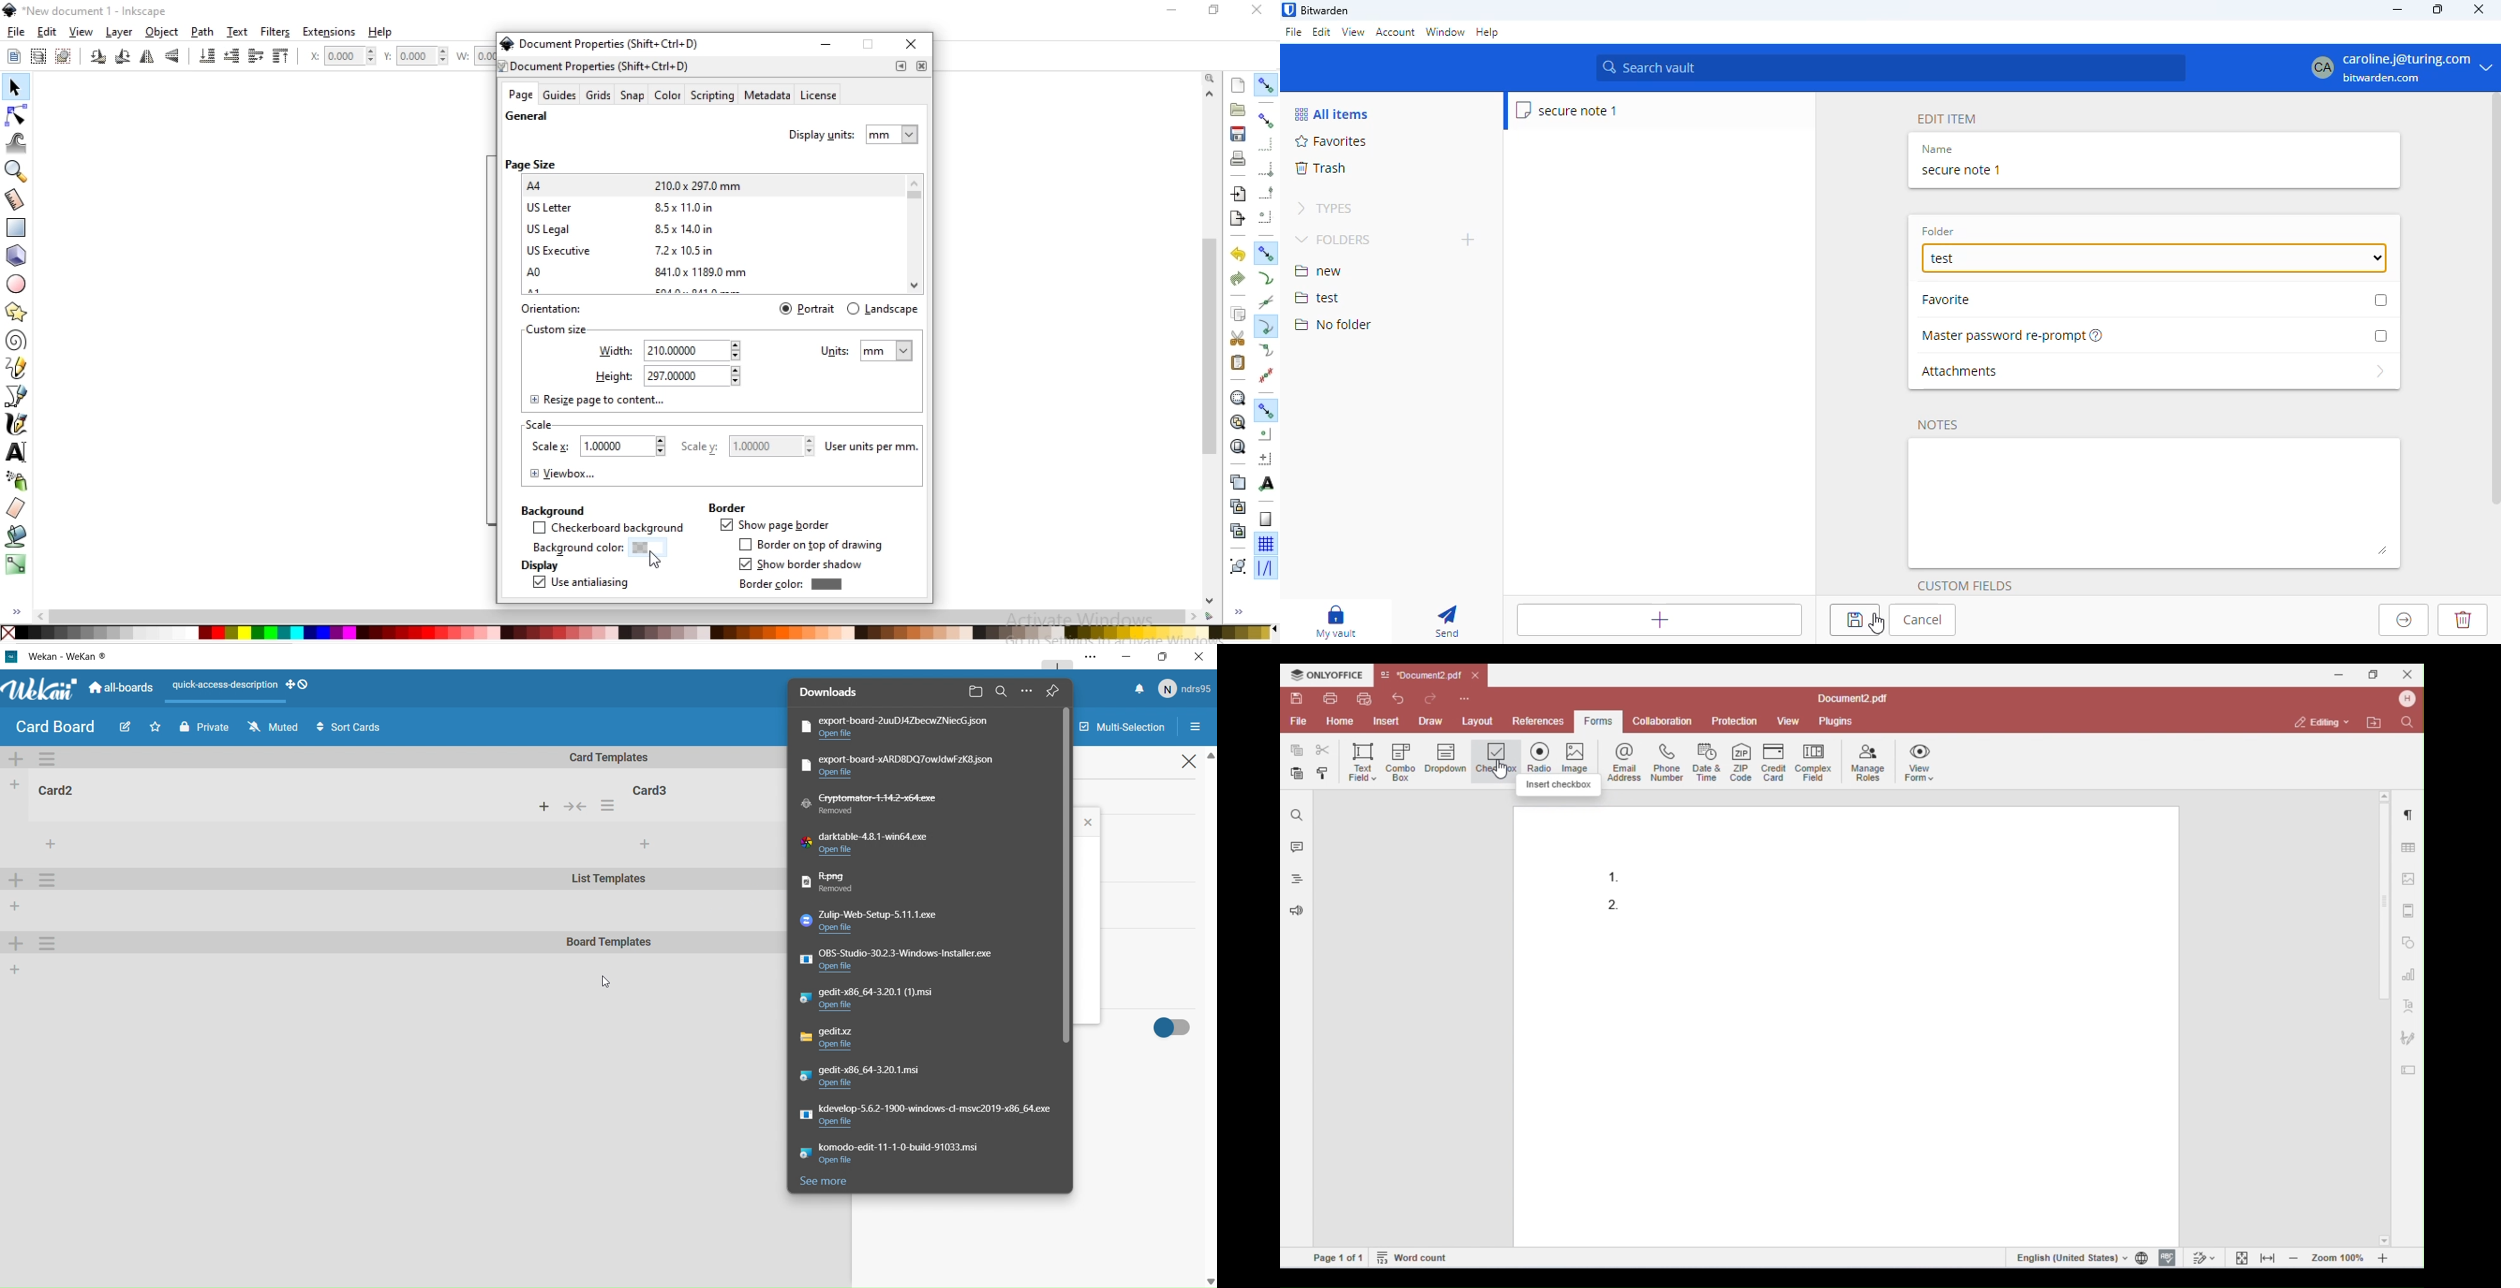 The width and height of the screenshot is (2520, 1288). I want to click on how border shadow, so click(804, 565).